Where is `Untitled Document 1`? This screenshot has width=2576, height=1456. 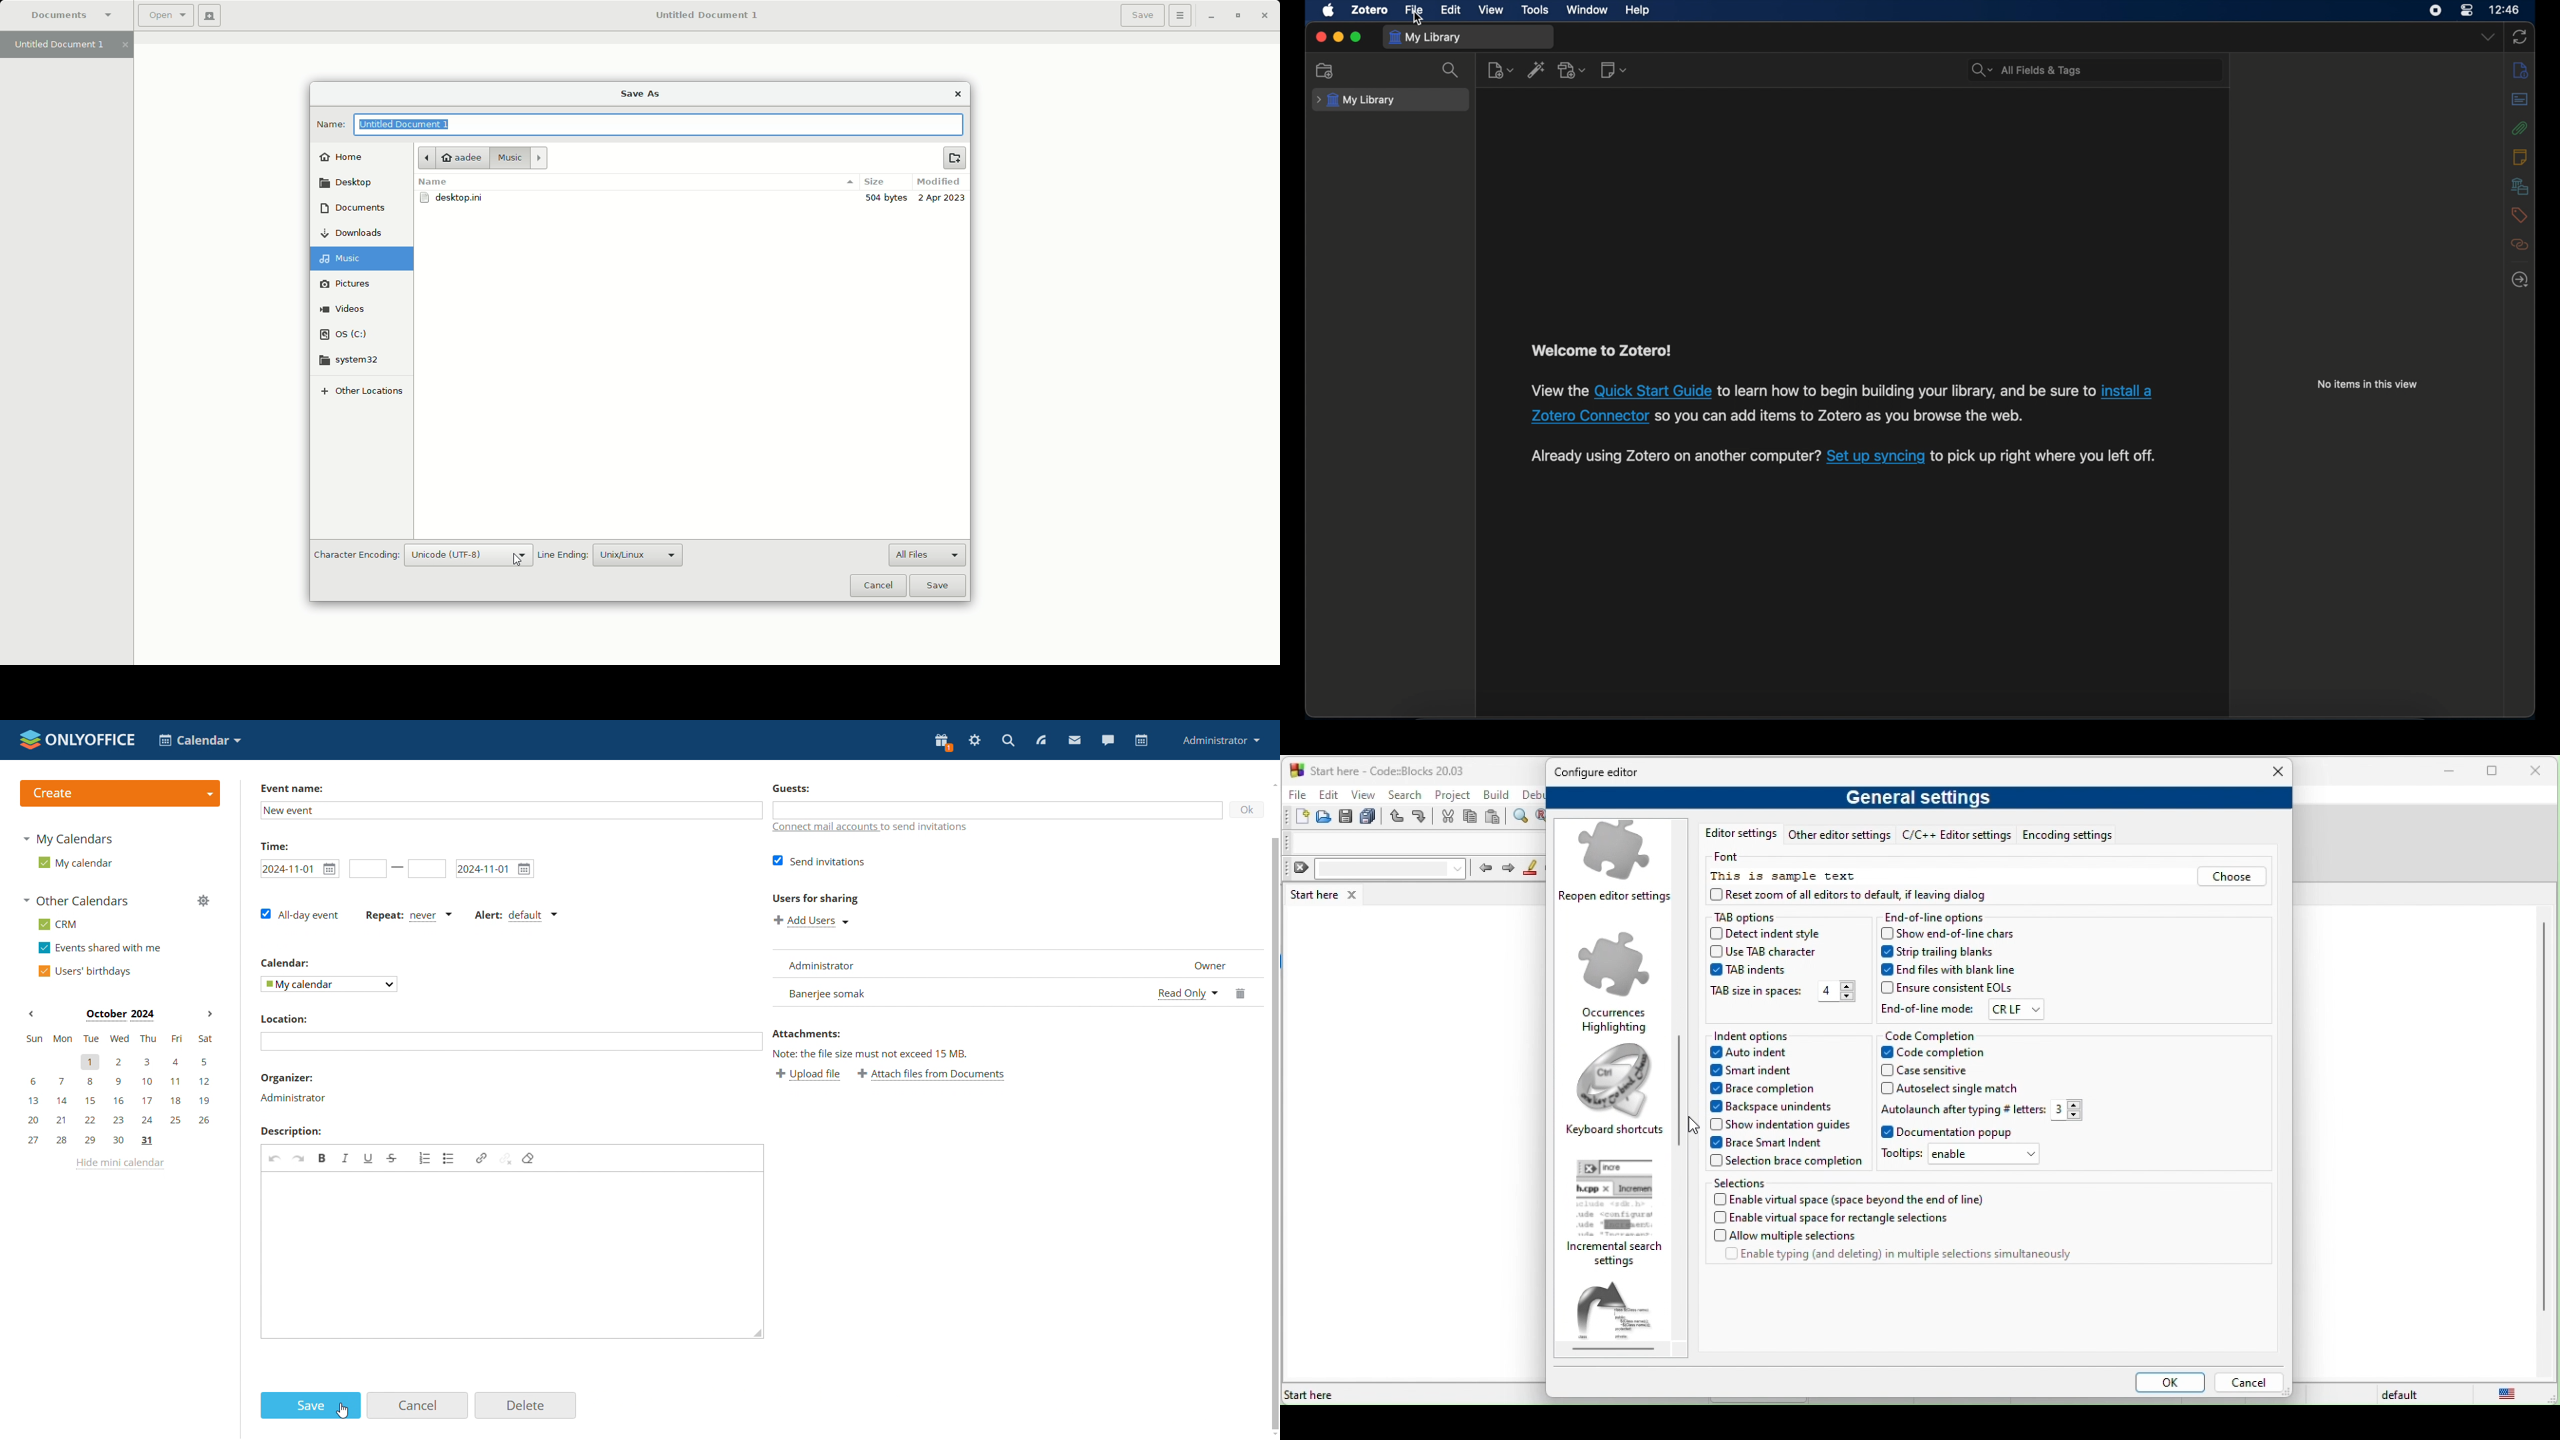 Untitled Document 1 is located at coordinates (71, 46).